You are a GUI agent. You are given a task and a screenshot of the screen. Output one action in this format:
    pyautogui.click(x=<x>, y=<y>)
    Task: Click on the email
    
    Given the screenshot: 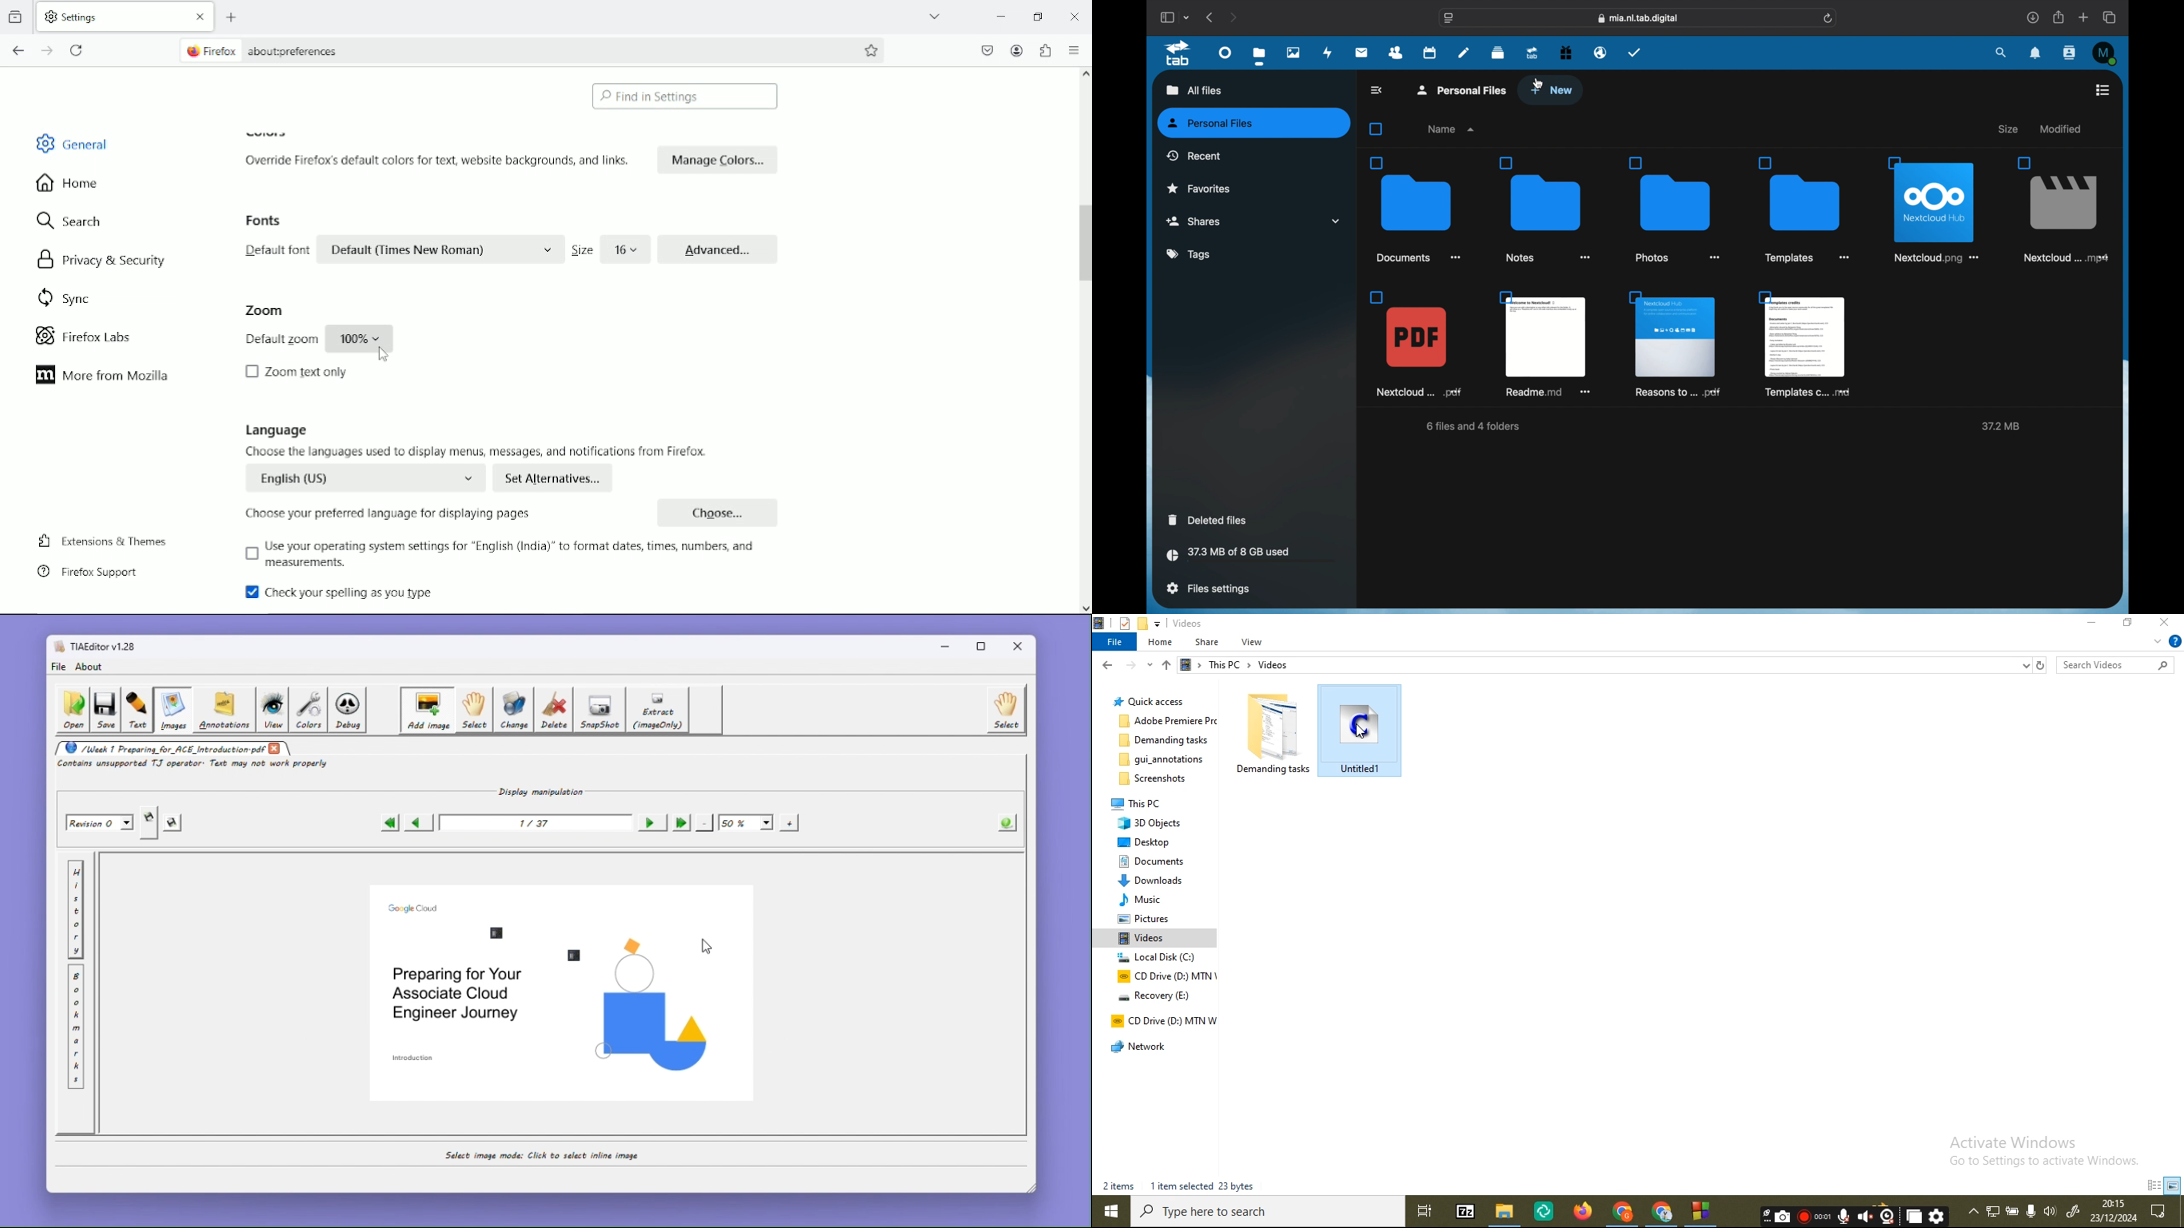 What is the action you would take?
    pyautogui.click(x=1601, y=53)
    